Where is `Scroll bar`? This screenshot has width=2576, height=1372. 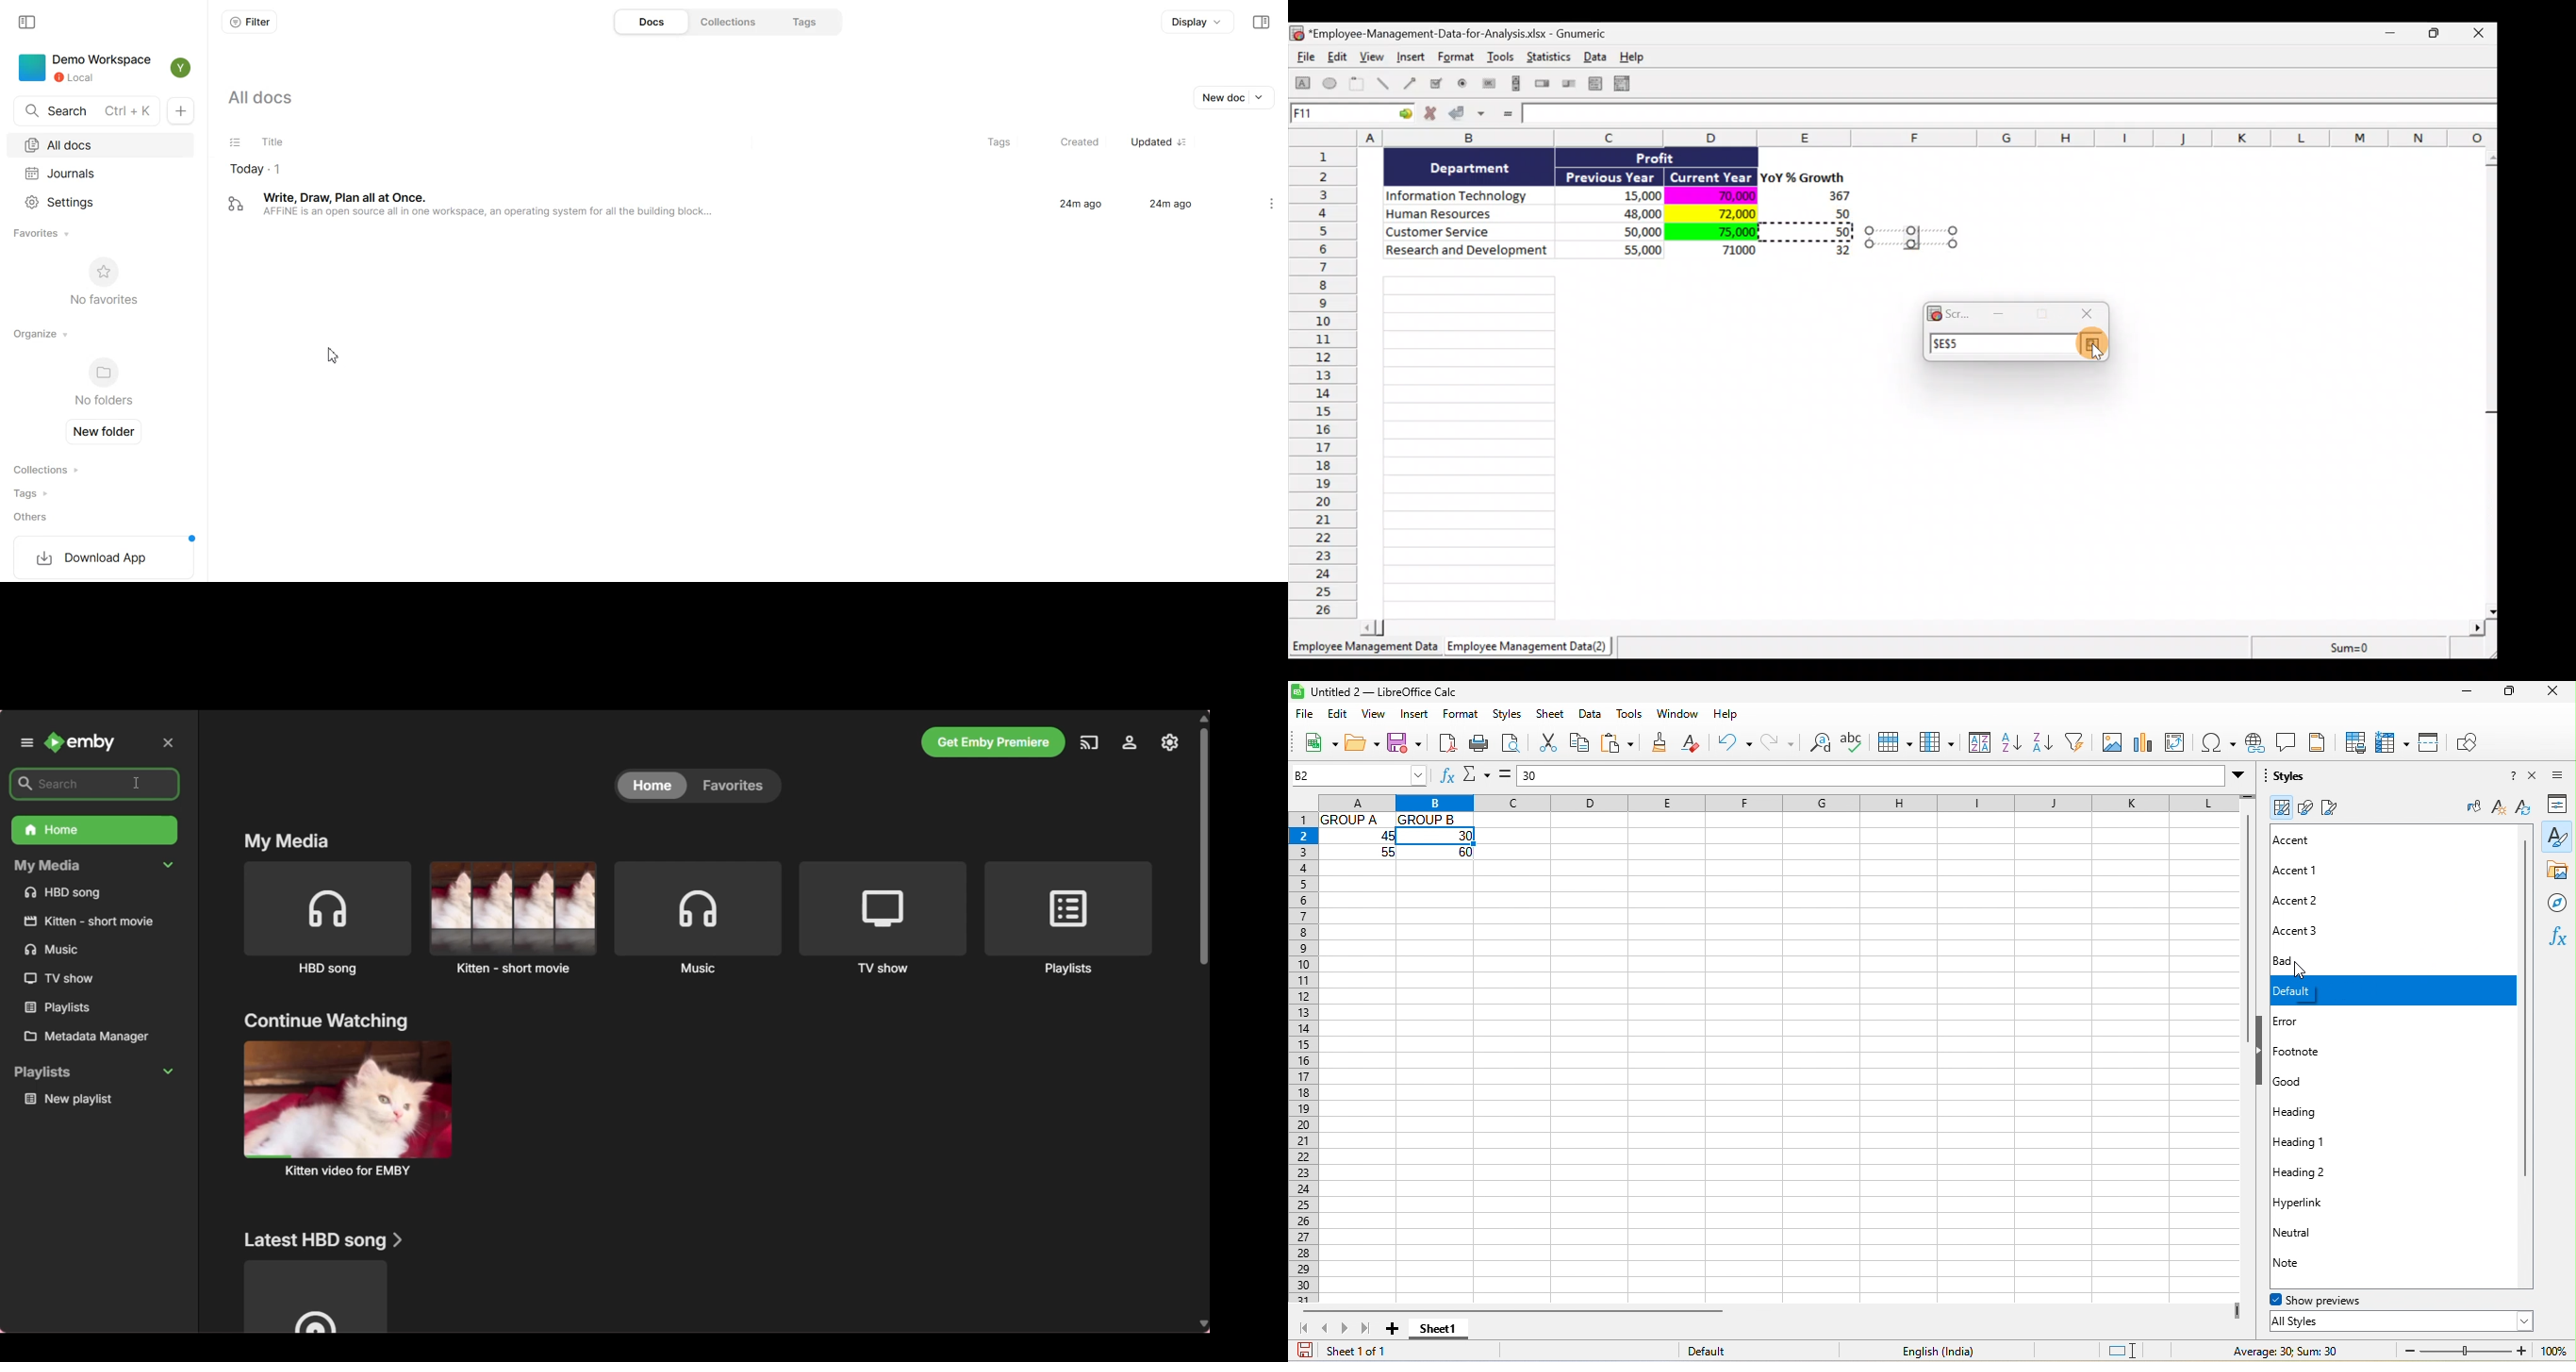
Scroll bar is located at coordinates (2490, 381).